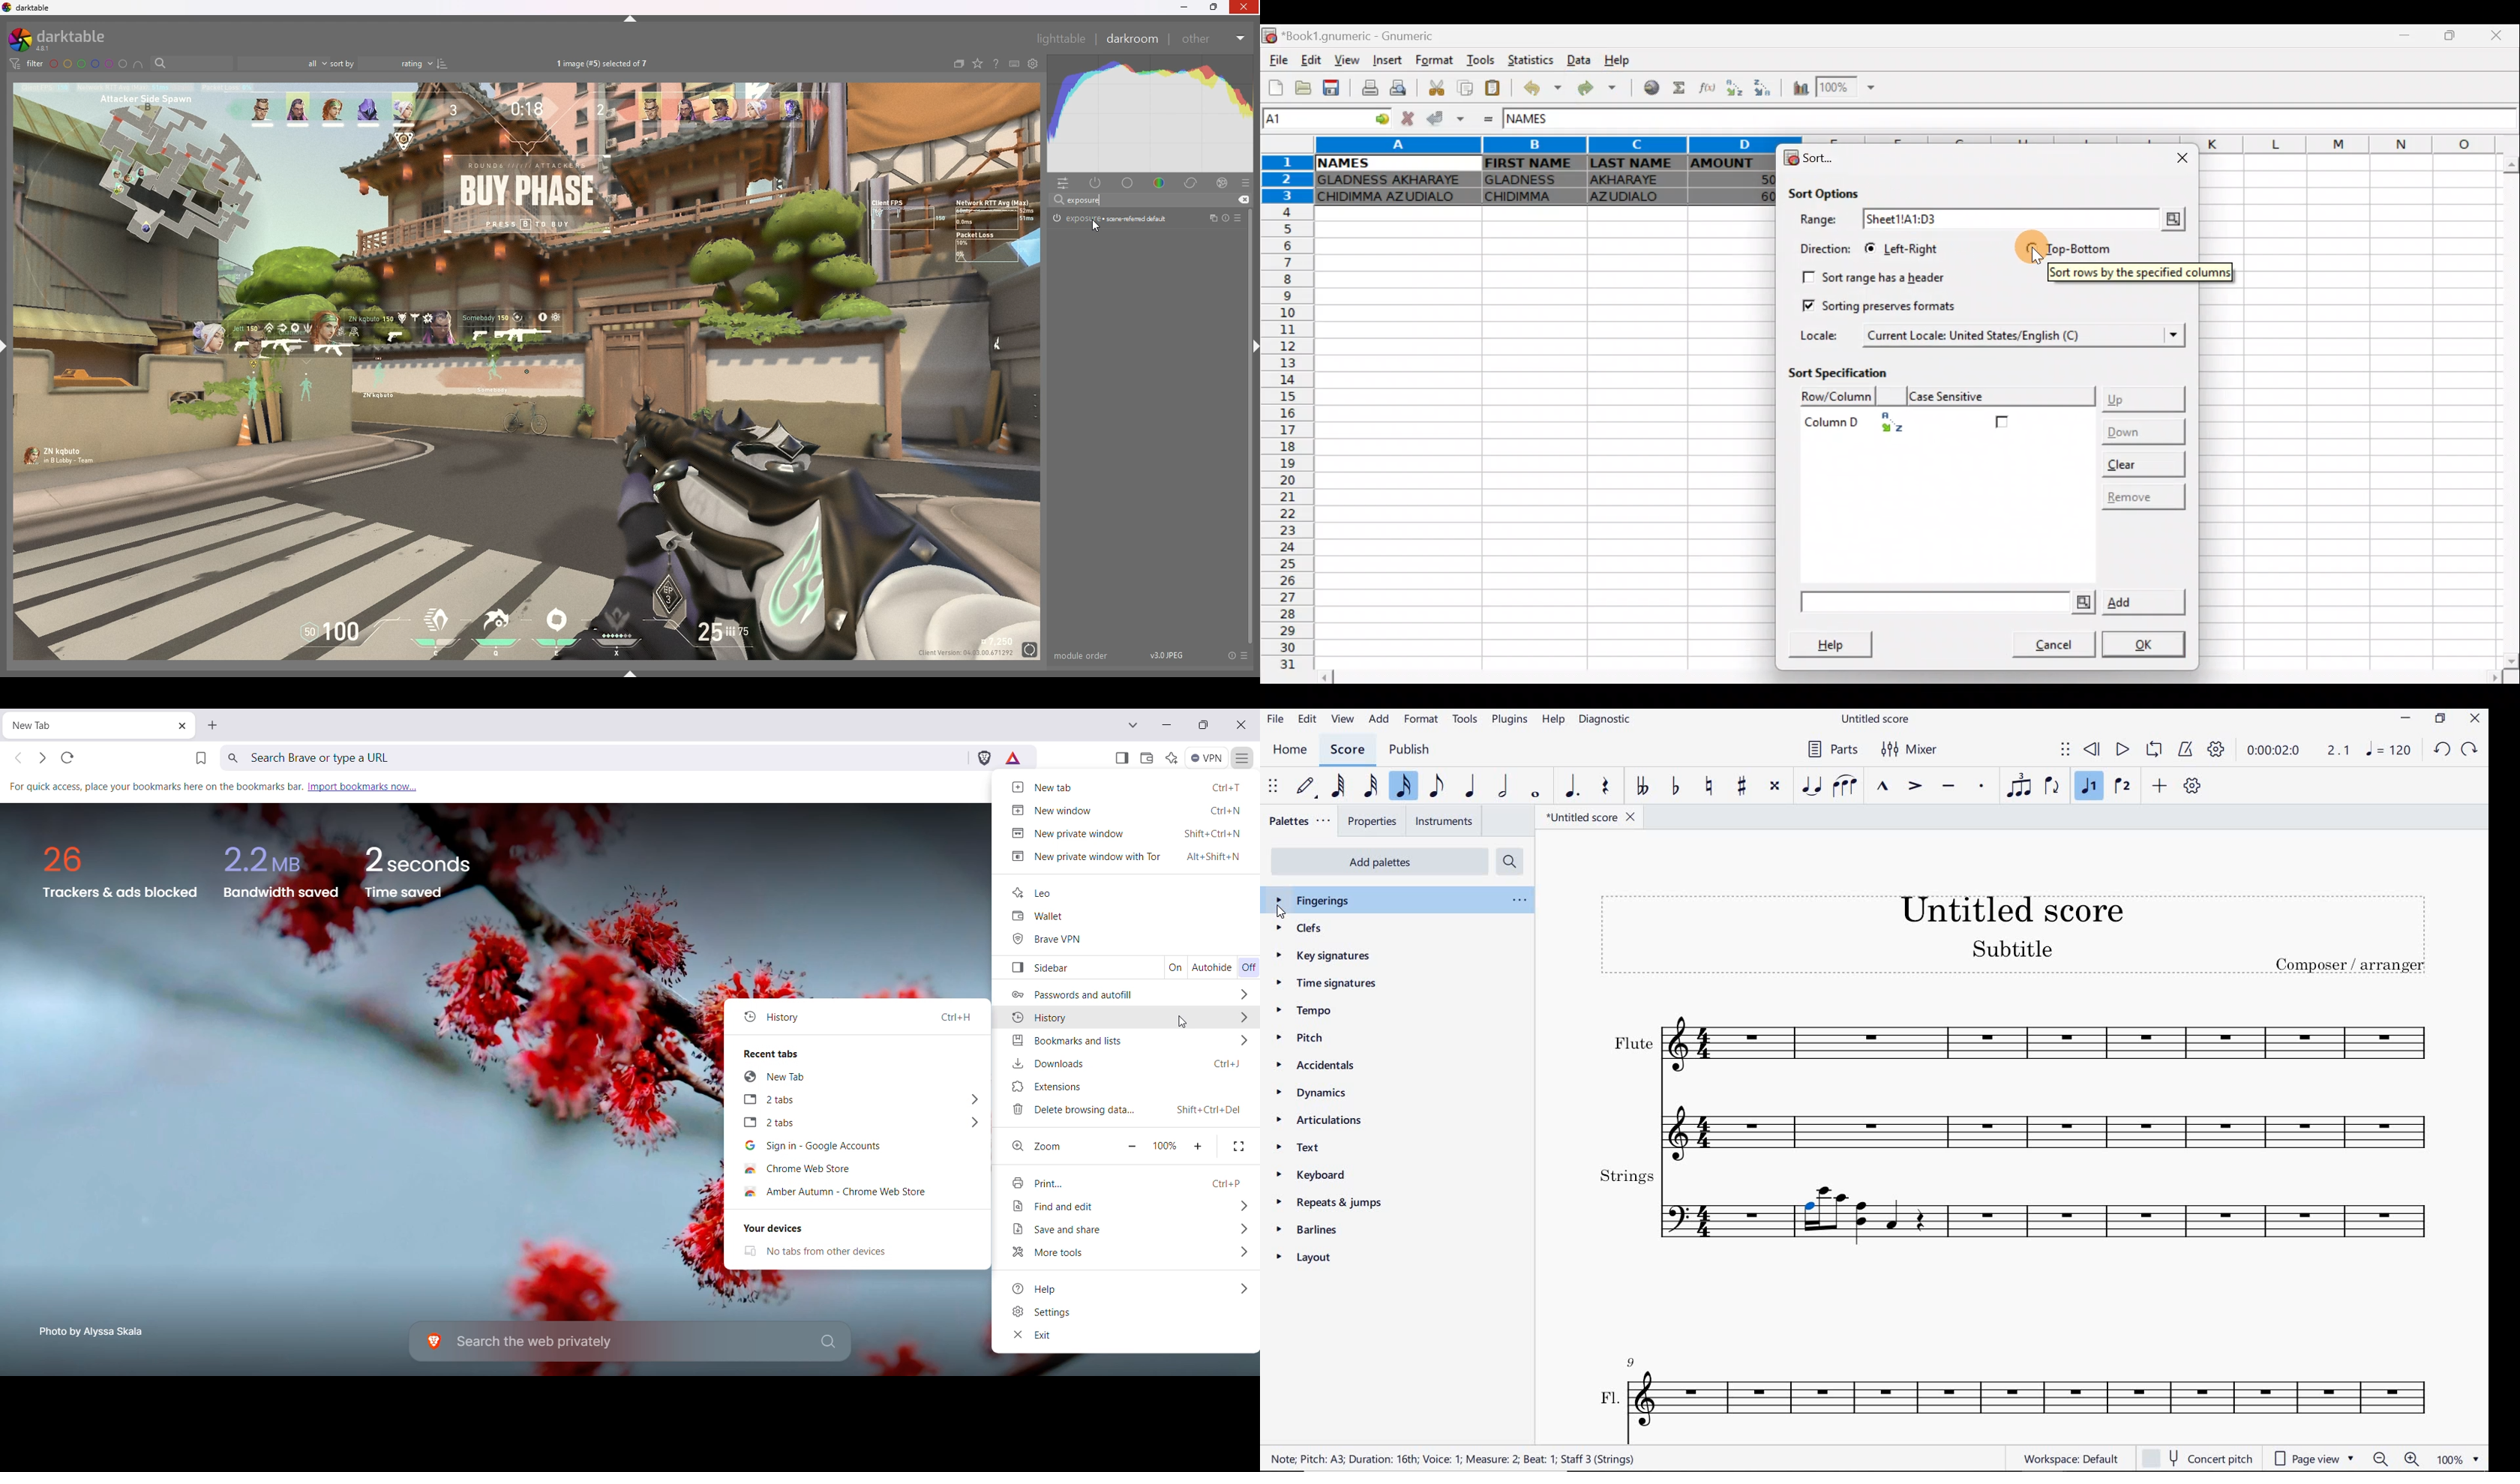 This screenshot has width=2520, height=1484. Describe the element at coordinates (1402, 785) in the screenshot. I see `16th note` at that location.